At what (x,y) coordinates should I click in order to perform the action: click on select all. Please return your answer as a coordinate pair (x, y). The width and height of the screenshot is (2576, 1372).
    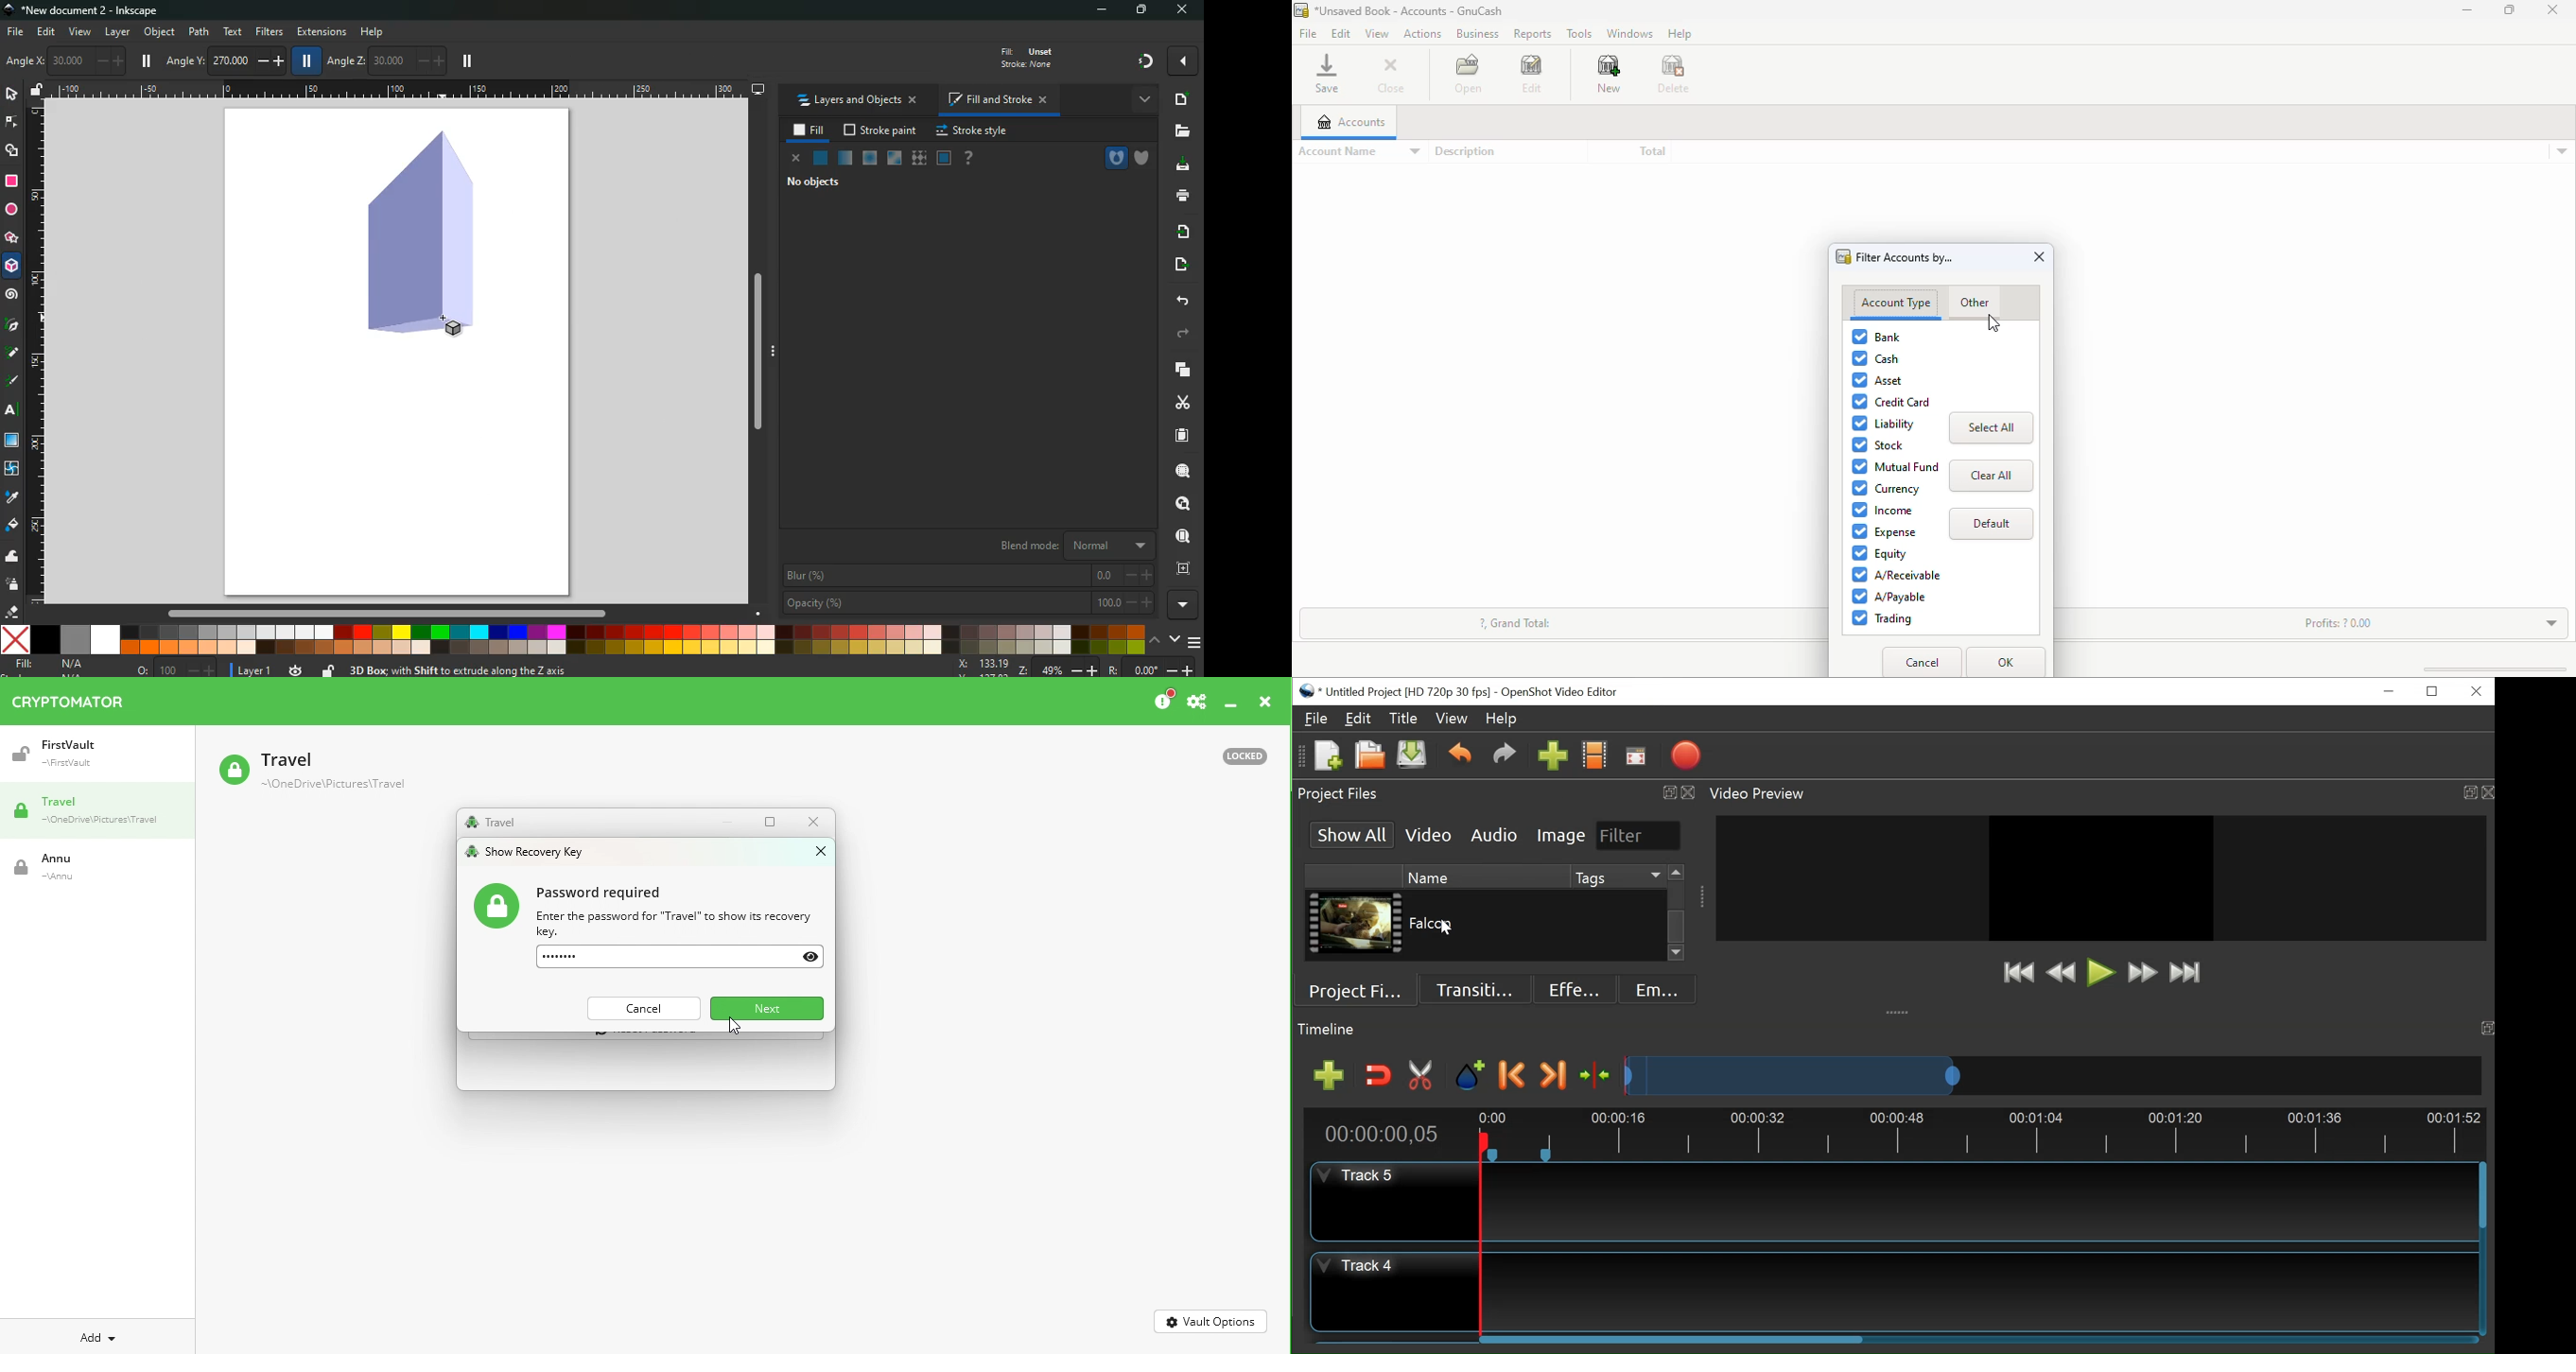
    Looking at the image, I should click on (1991, 428).